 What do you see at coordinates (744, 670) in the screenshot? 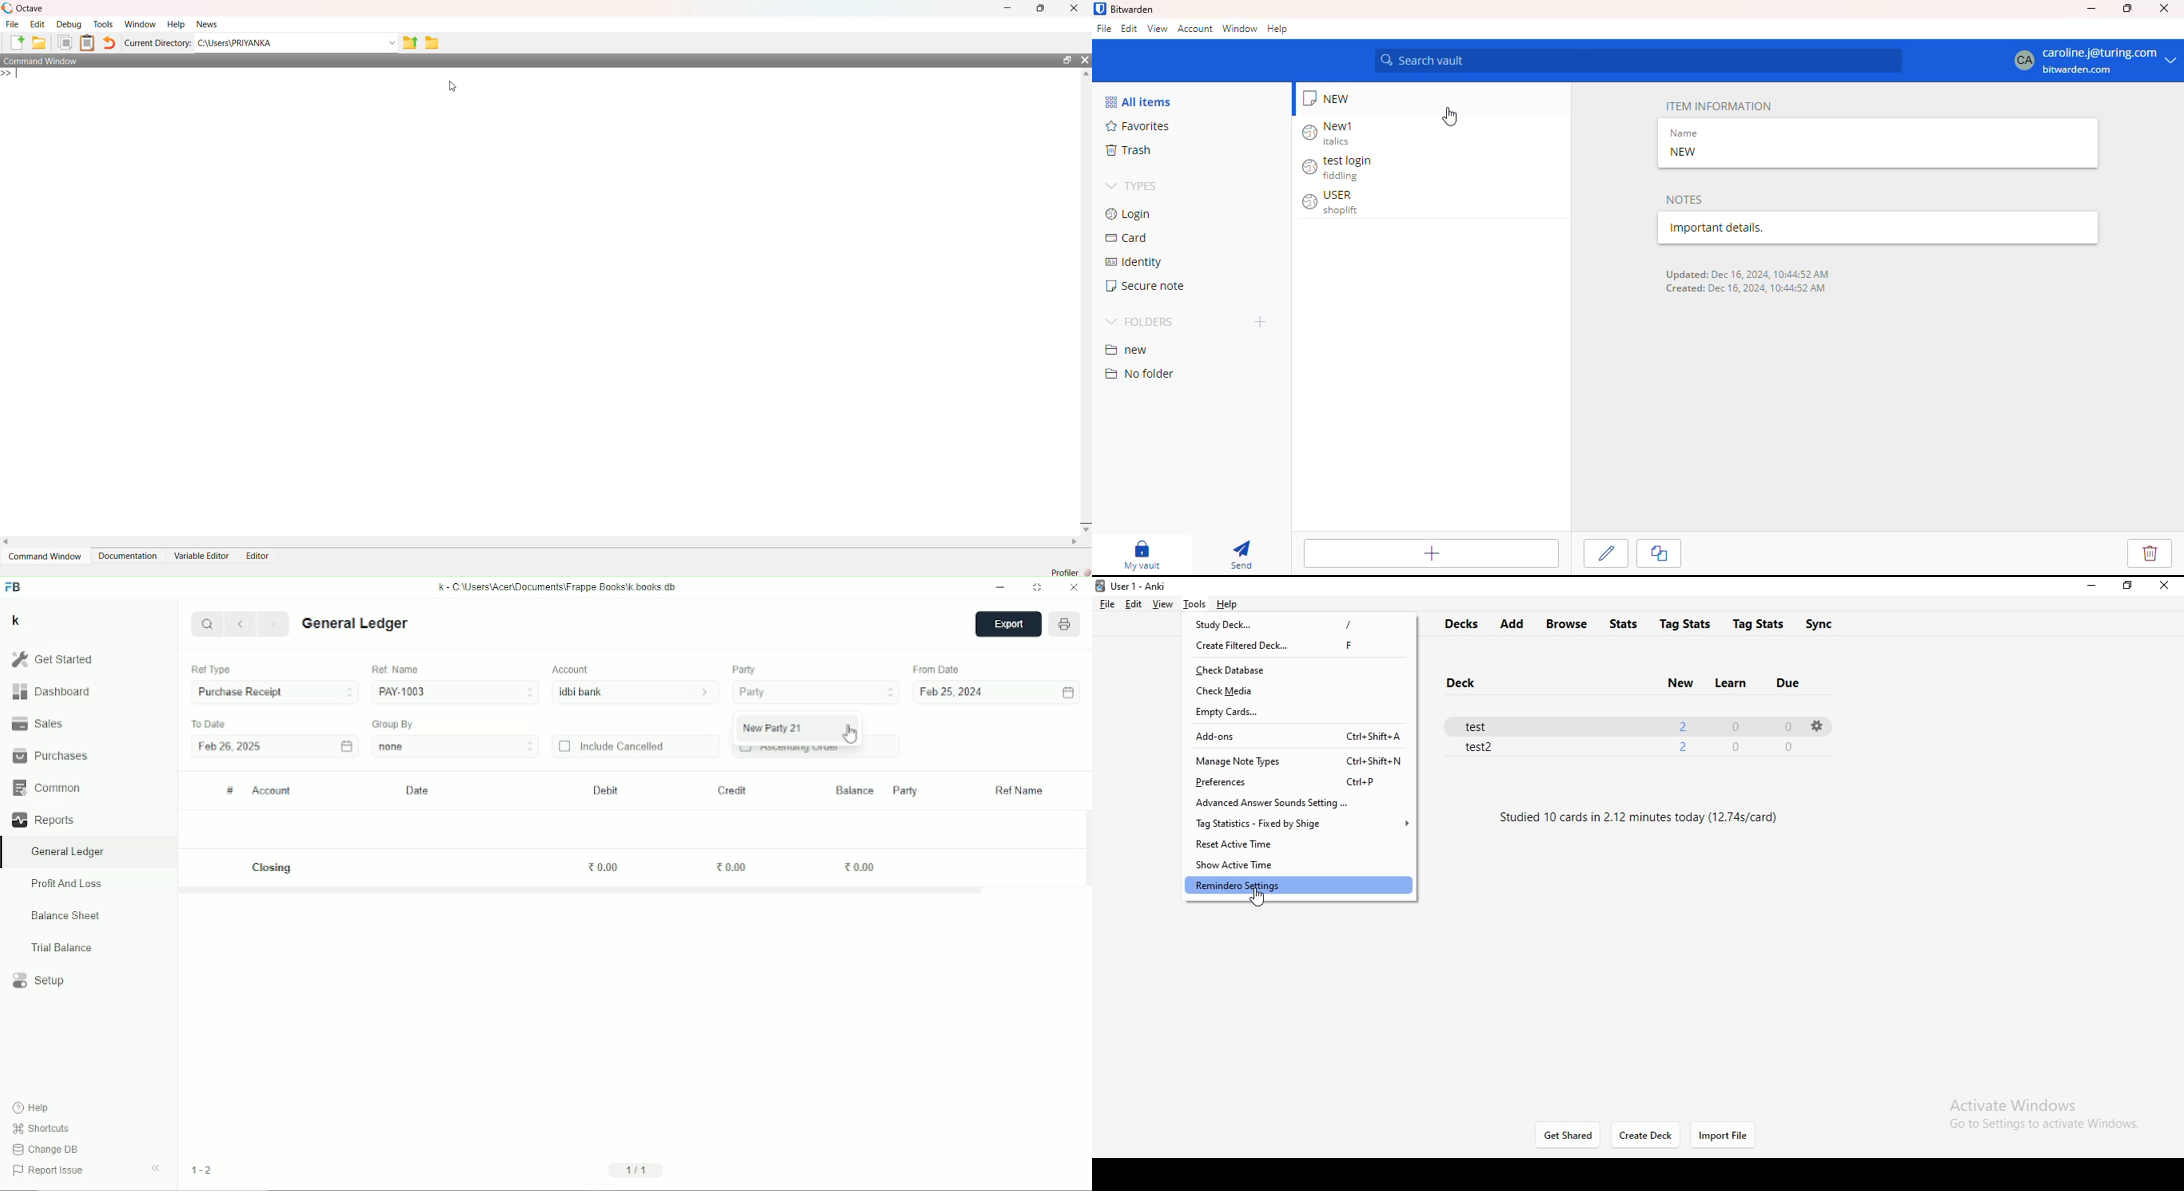
I see `Party` at bounding box center [744, 670].